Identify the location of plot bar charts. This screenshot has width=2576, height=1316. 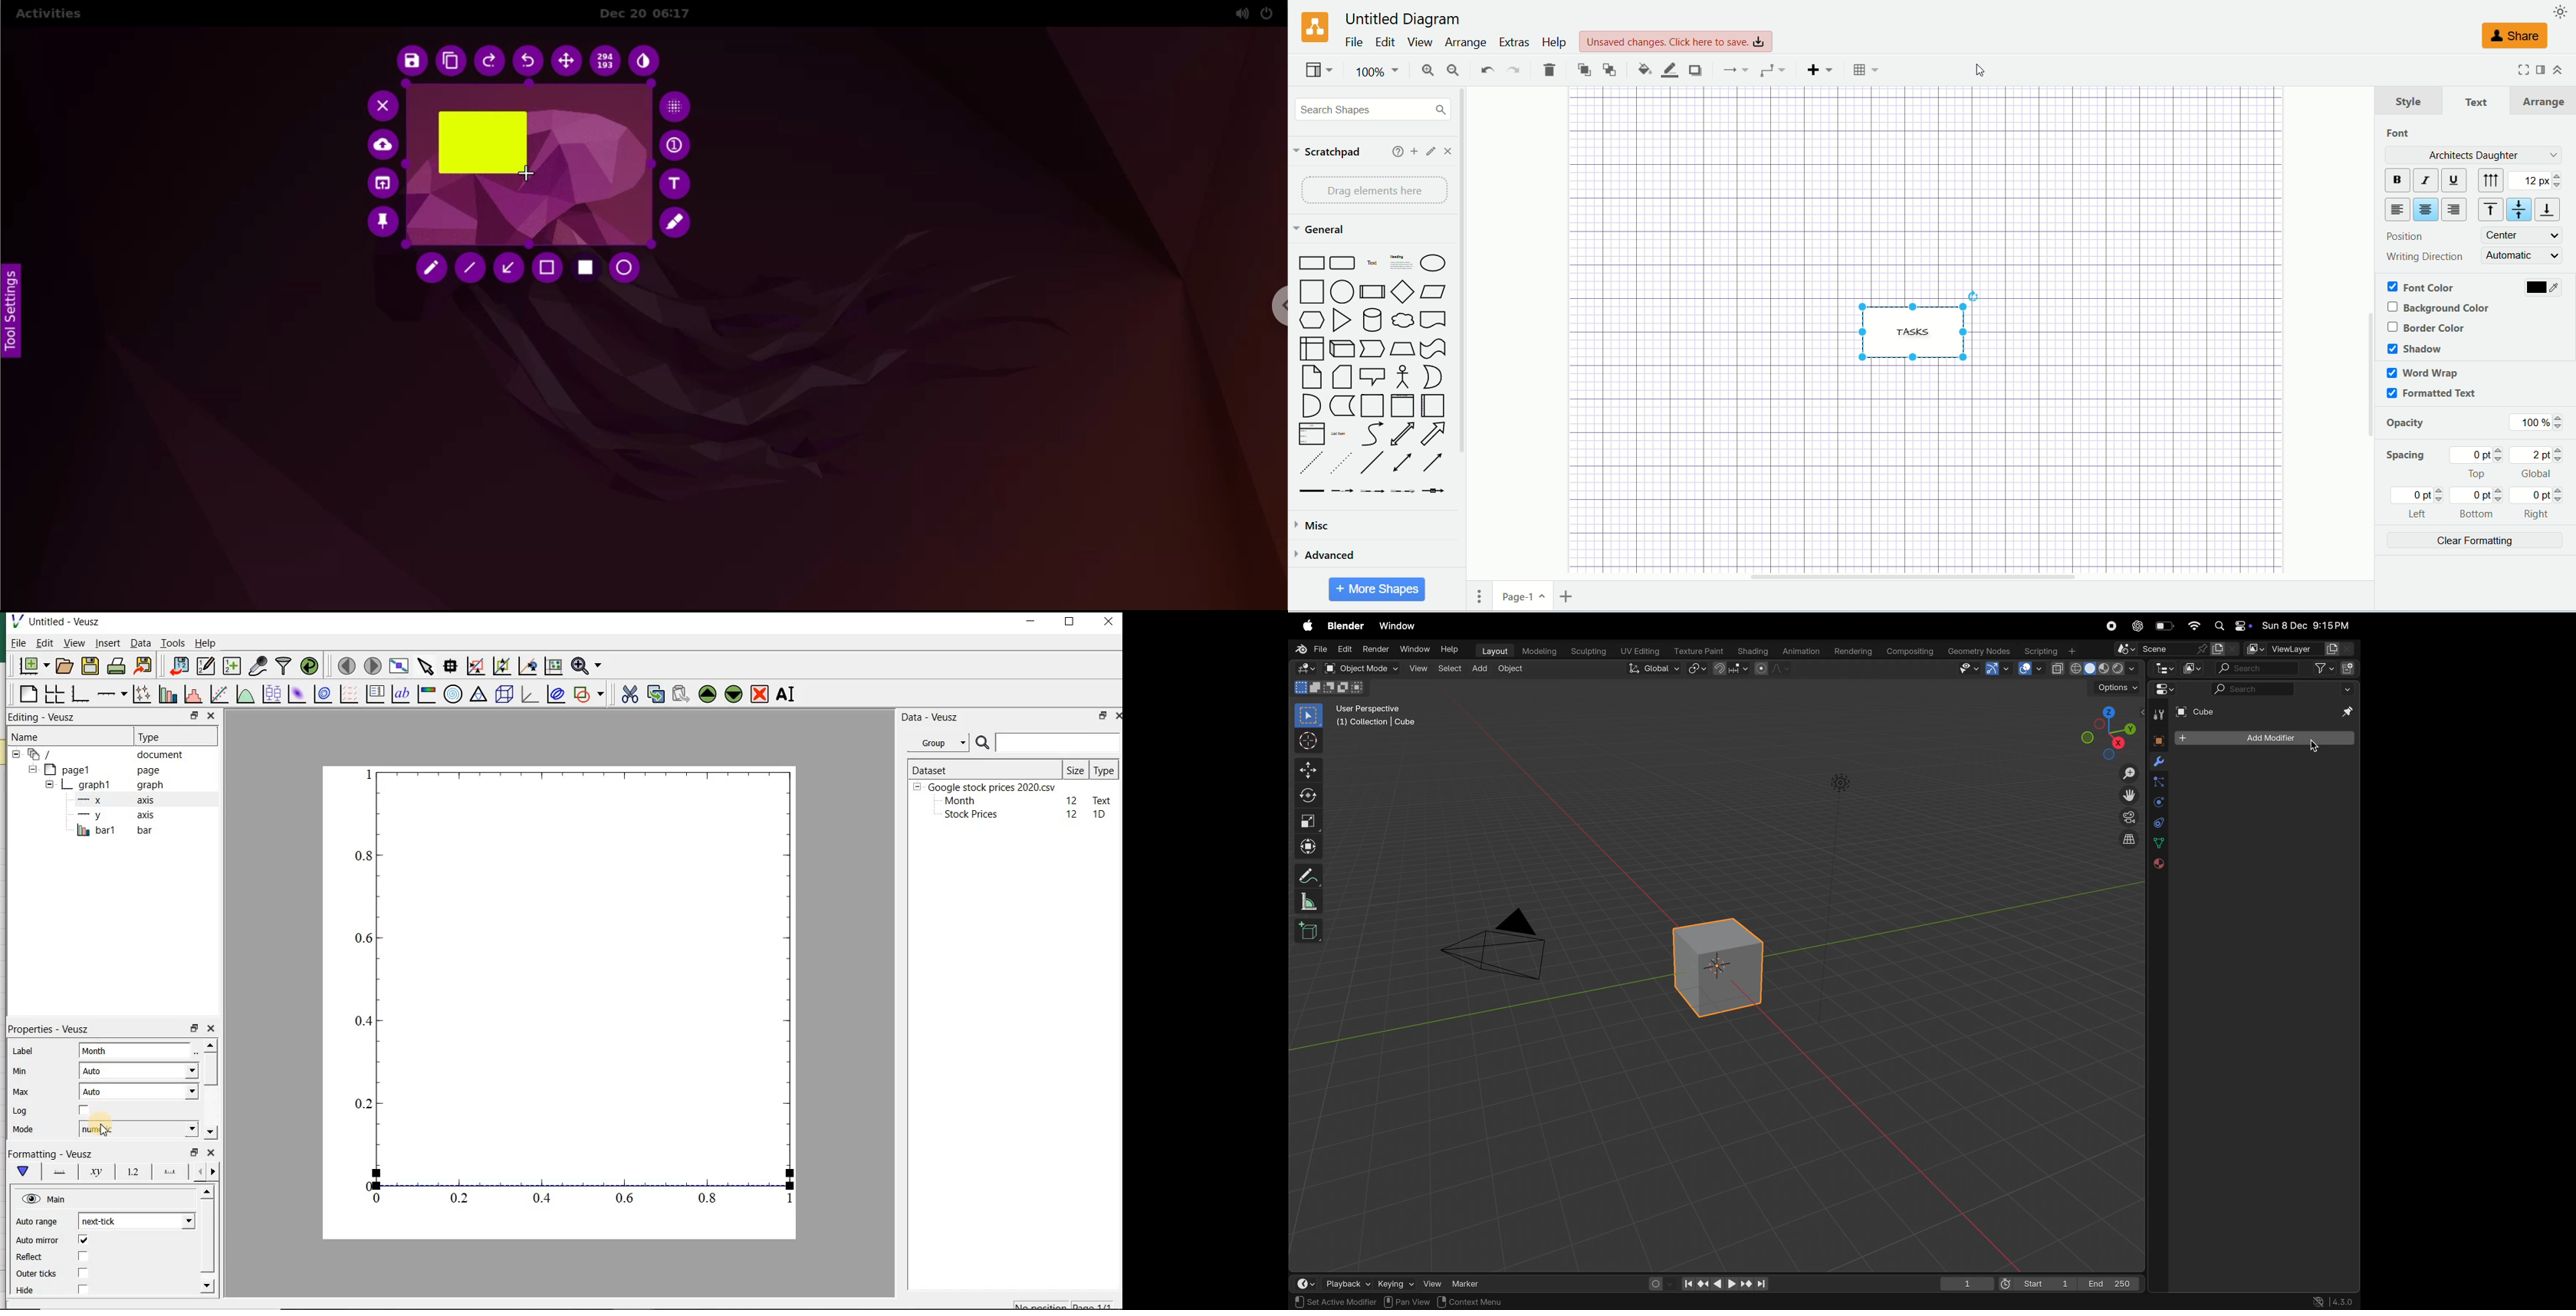
(166, 695).